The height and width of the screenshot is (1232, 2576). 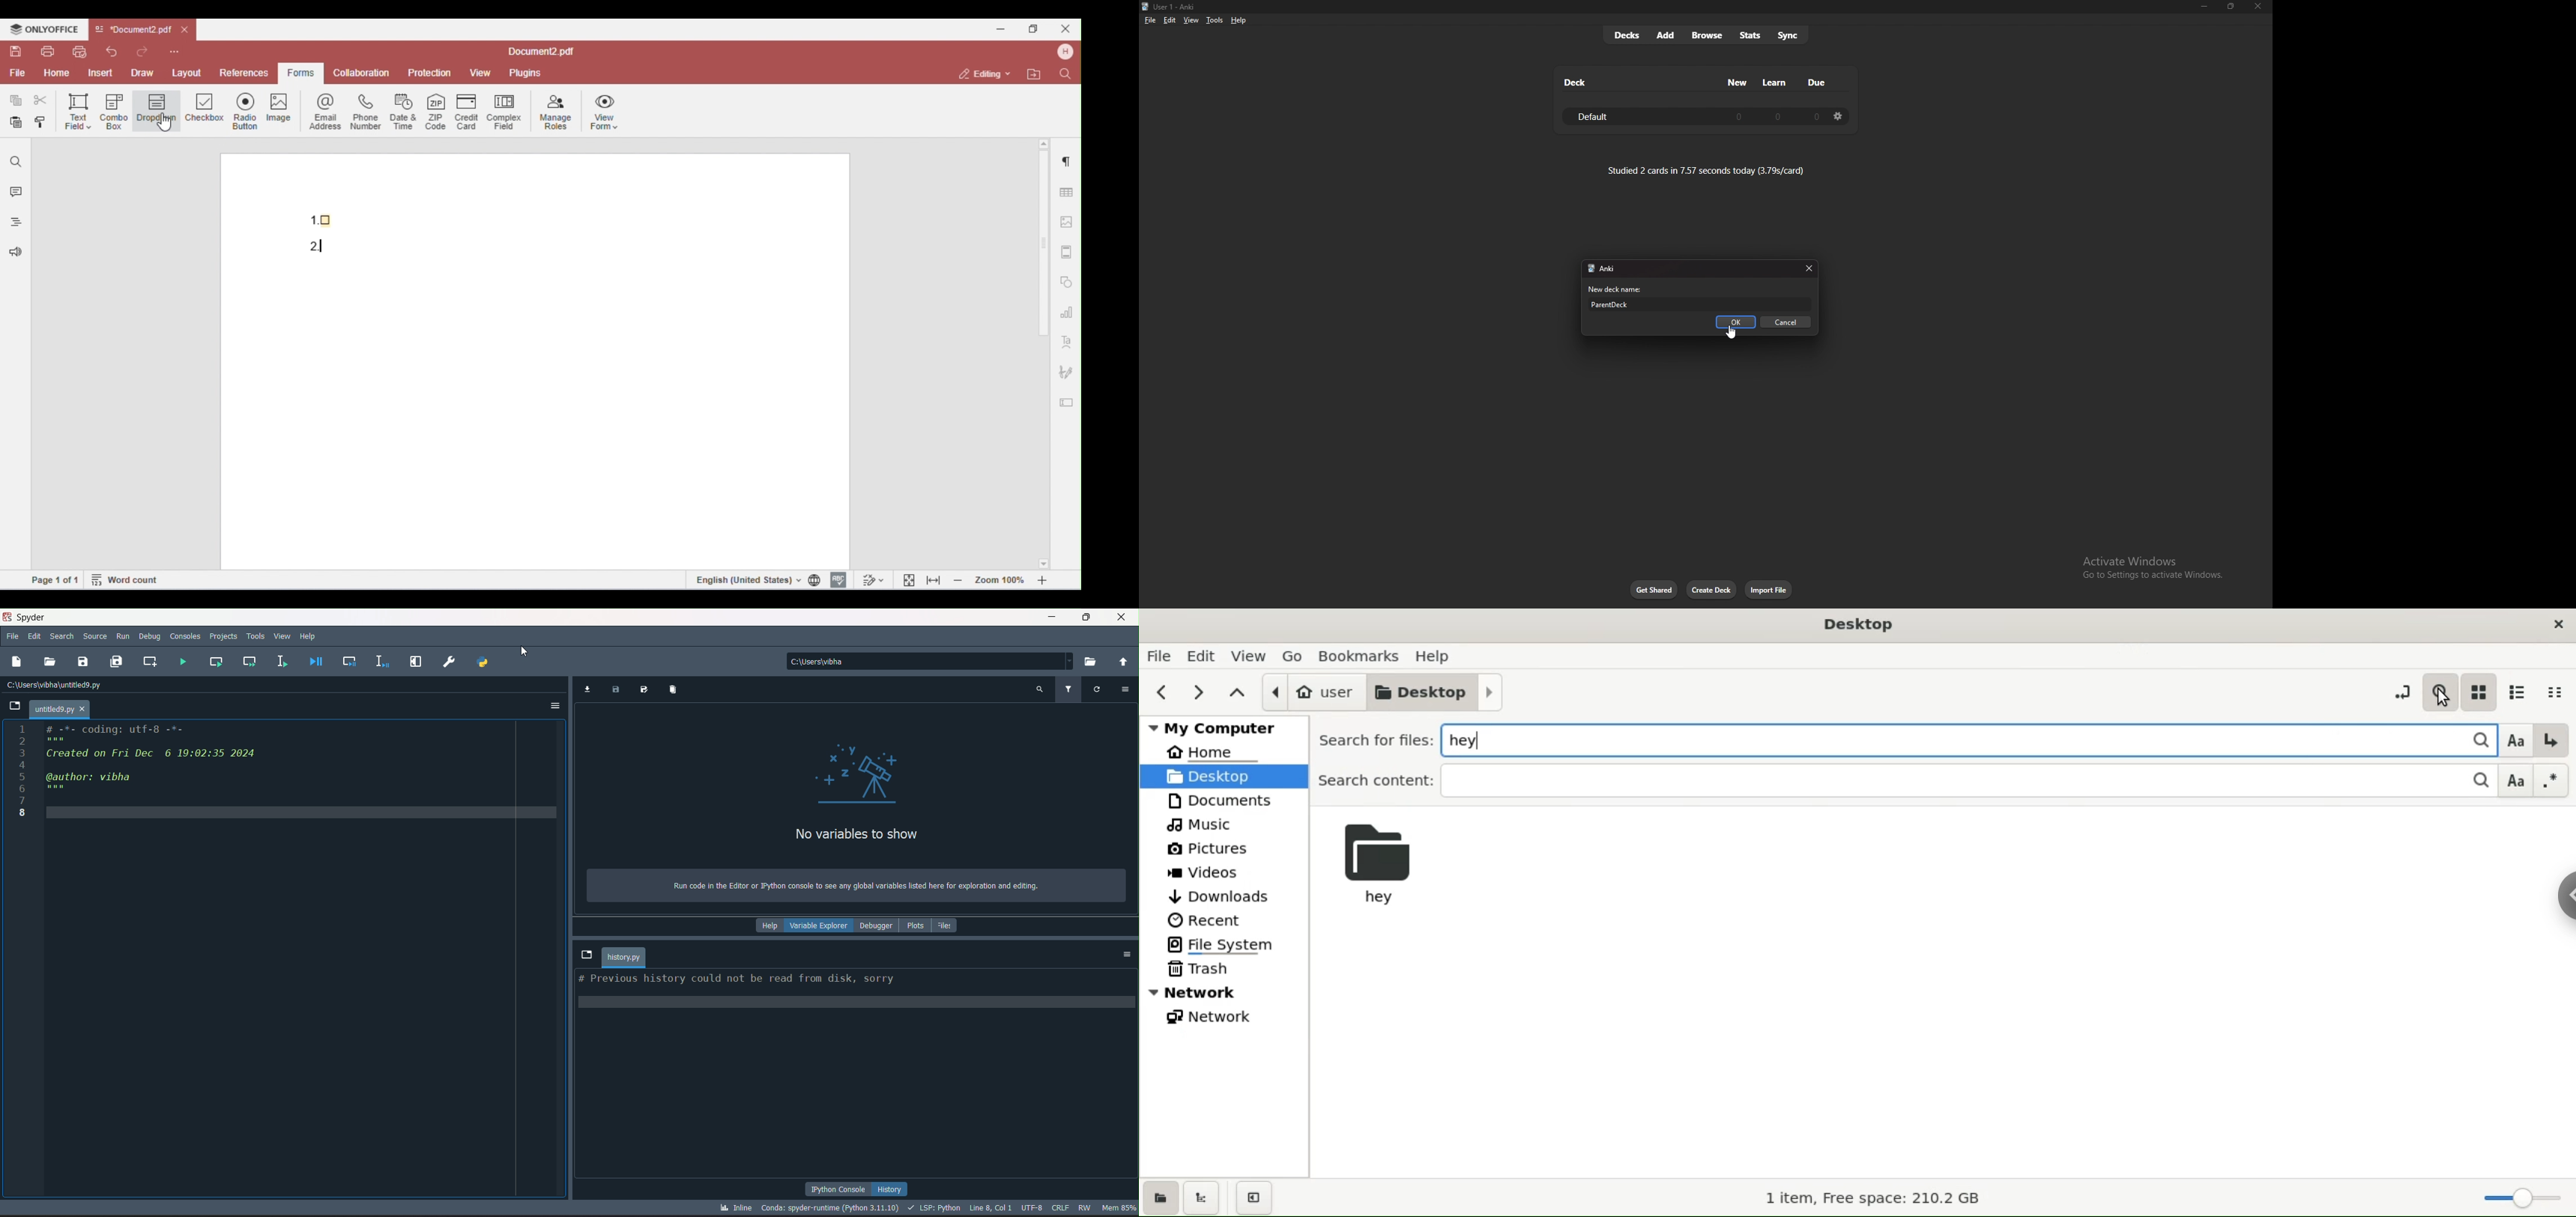 What do you see at coordinates (185, 637) in the screenshot?
I see `consoles` at bounding box center [185, 637].